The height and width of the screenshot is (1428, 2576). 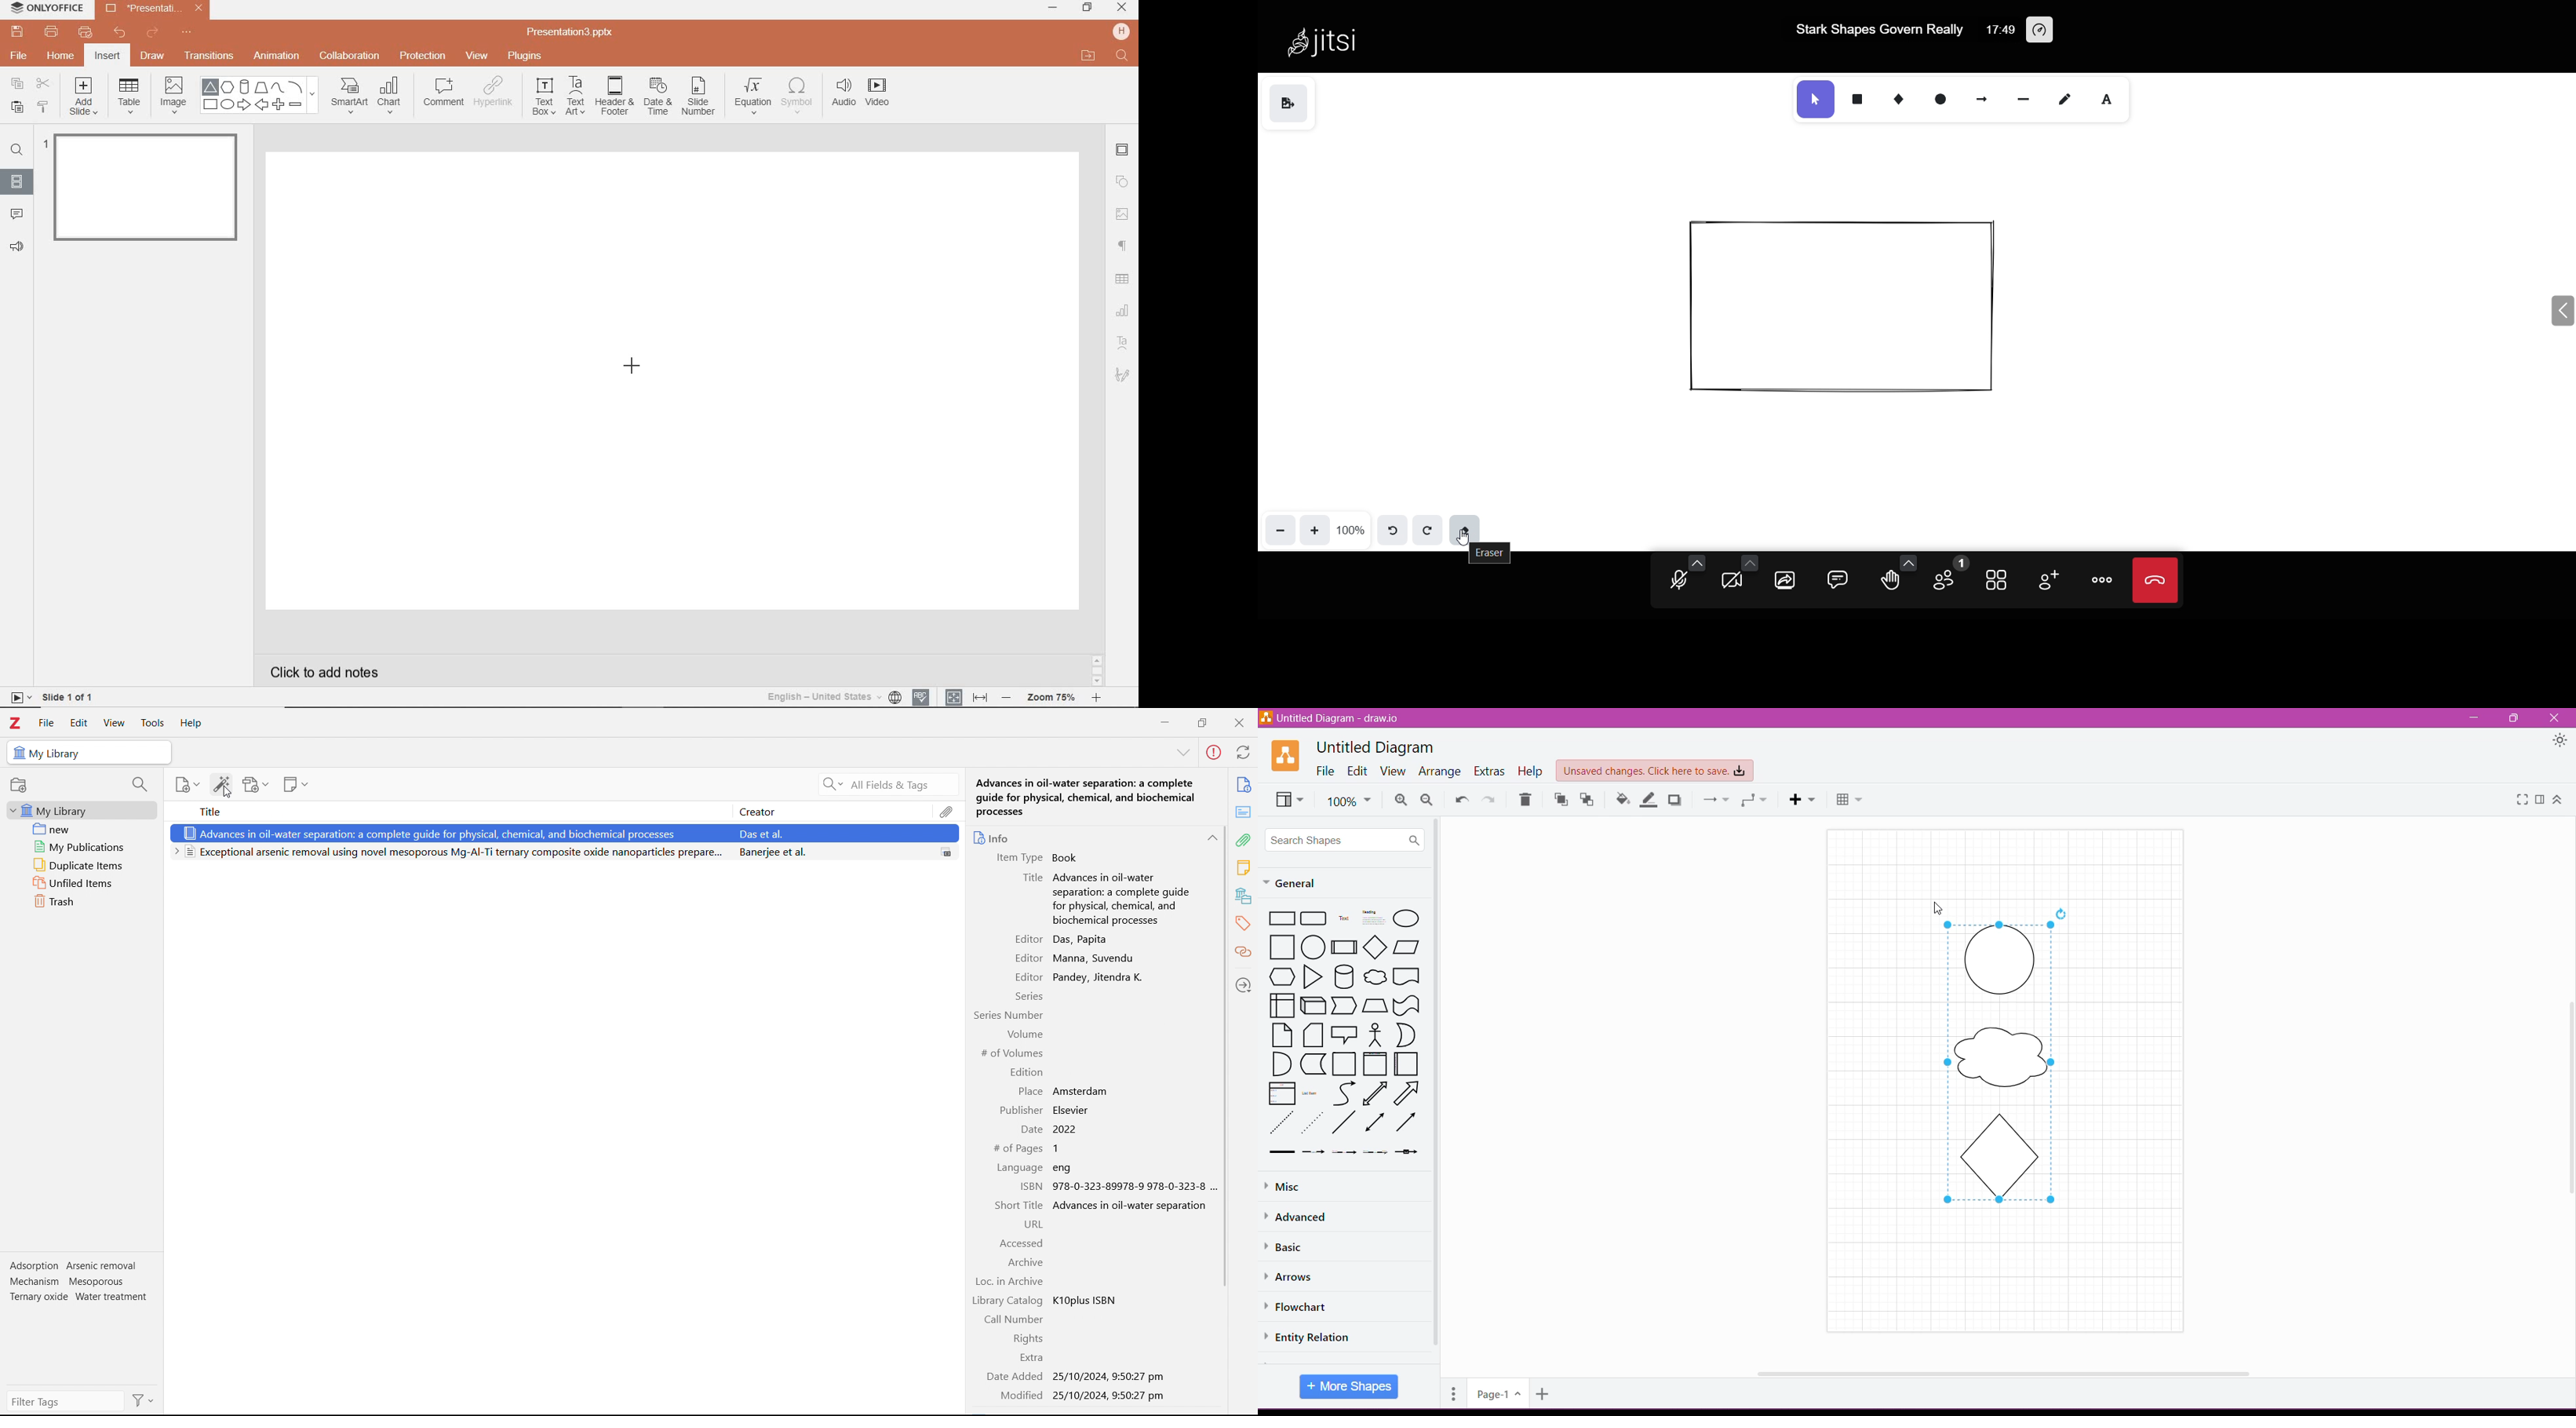 I want to click on chat, so click(x=1833, y=580).